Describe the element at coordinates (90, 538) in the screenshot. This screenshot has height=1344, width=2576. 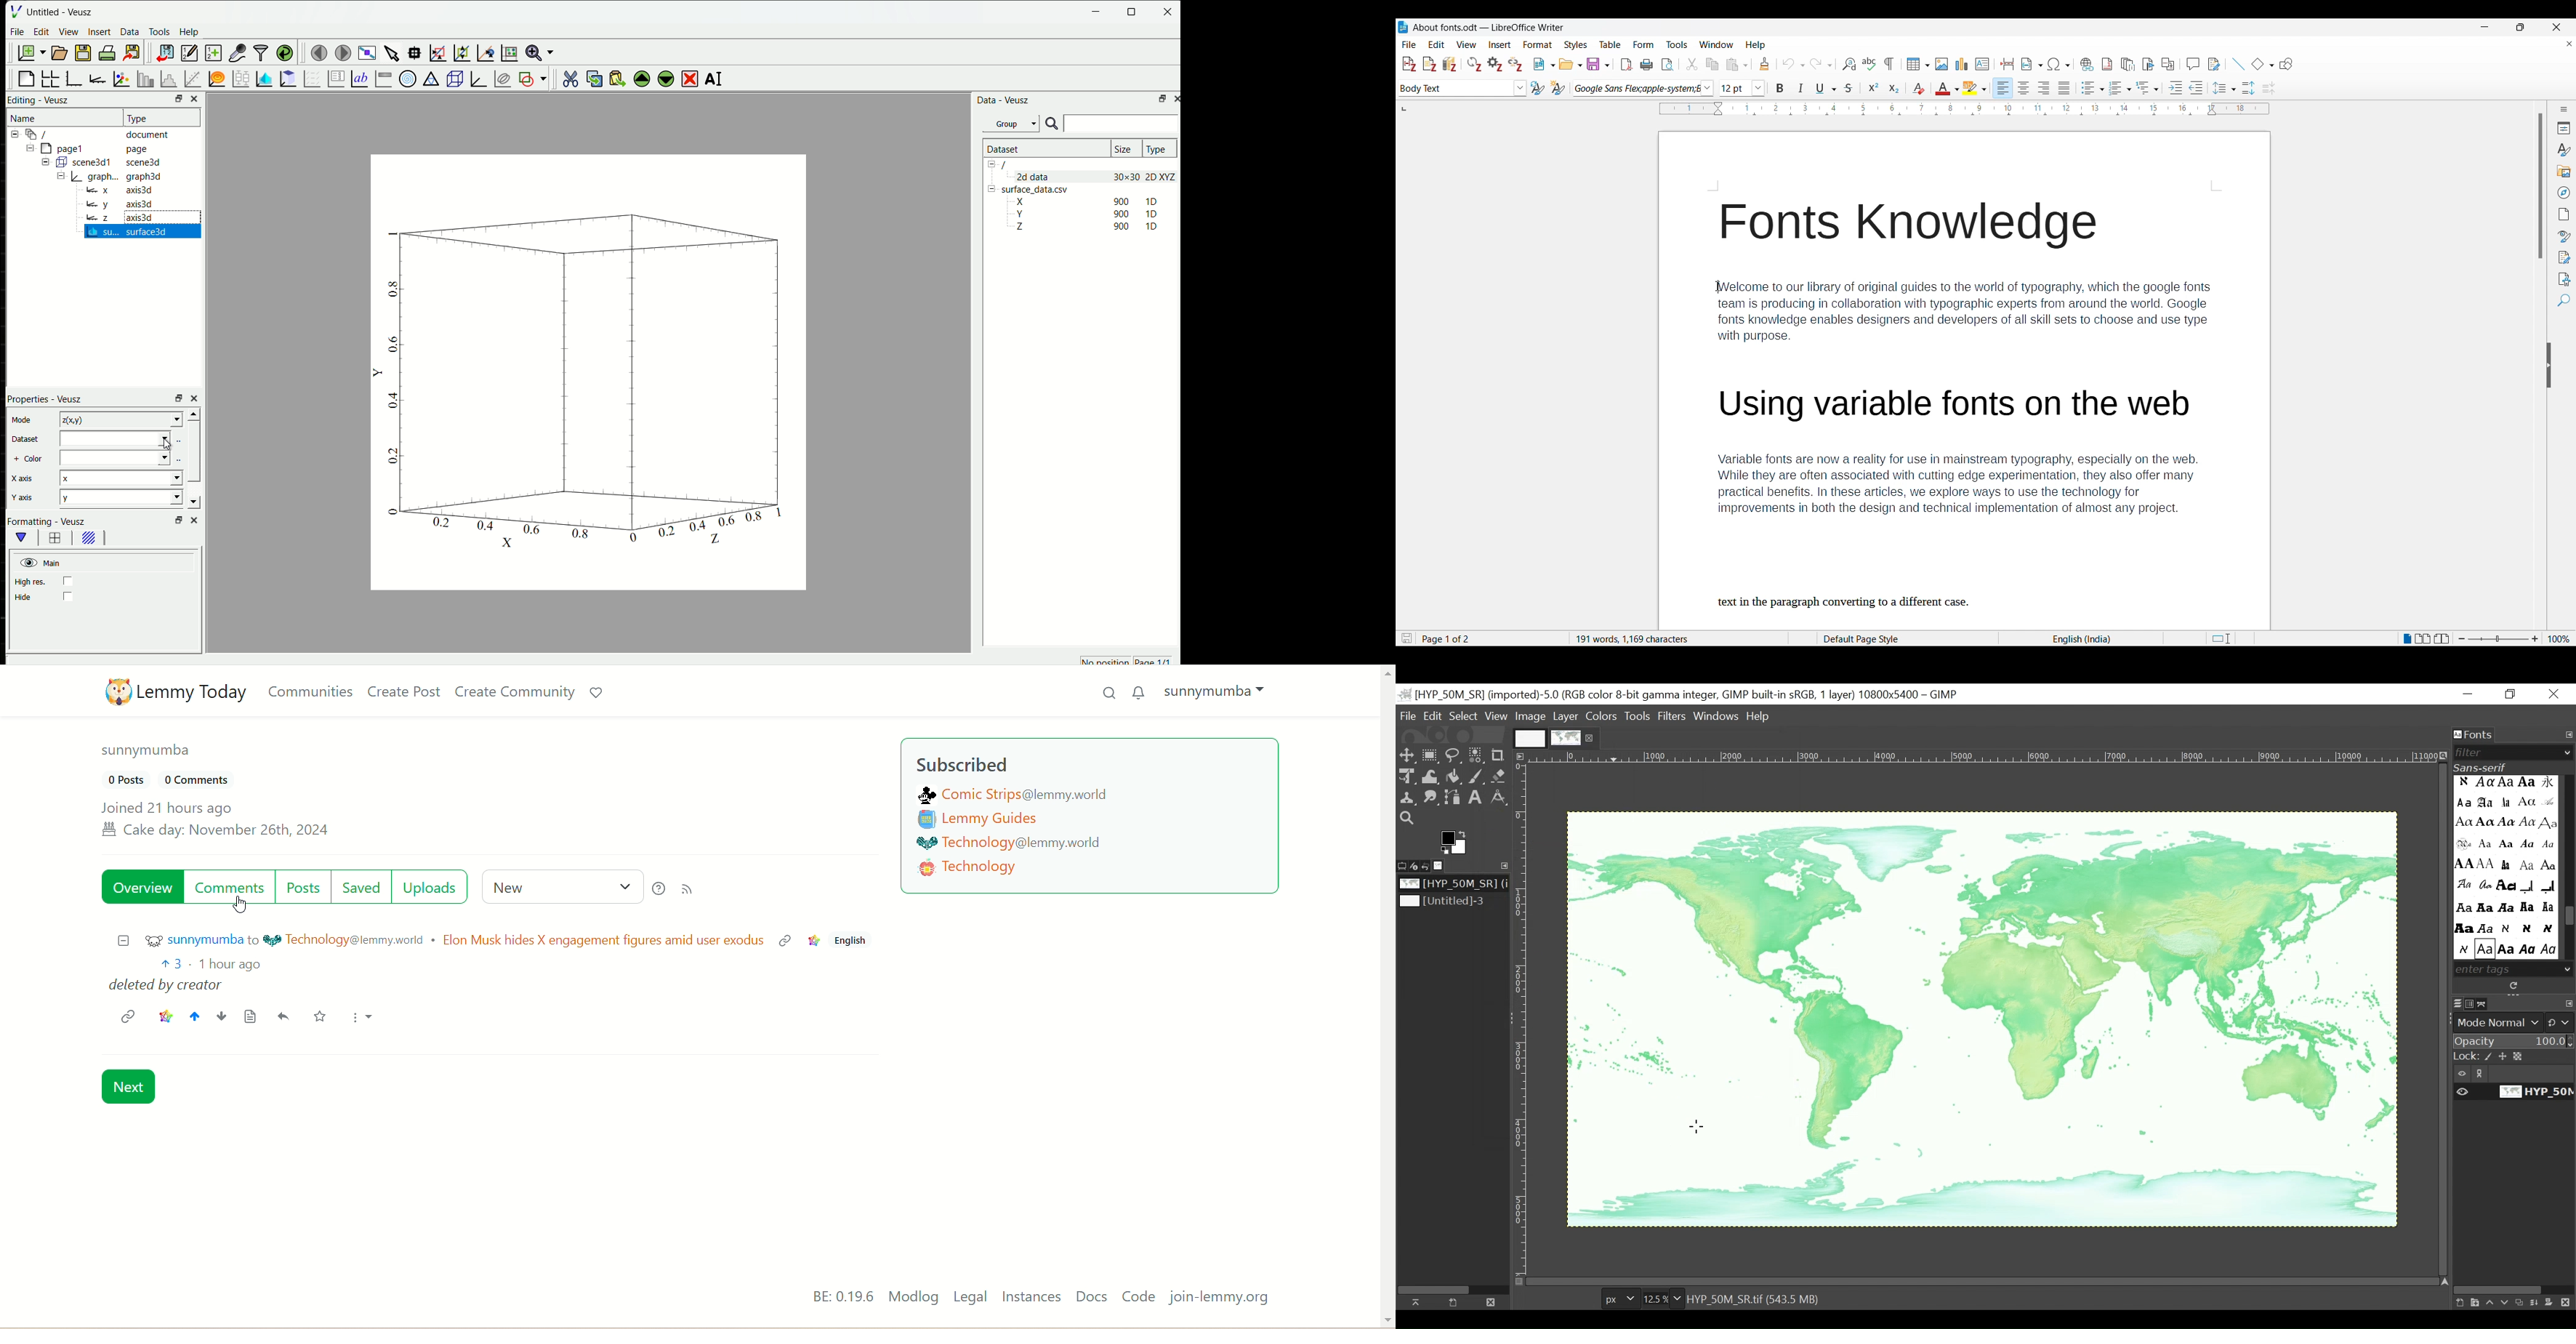
I see `background` at that location.